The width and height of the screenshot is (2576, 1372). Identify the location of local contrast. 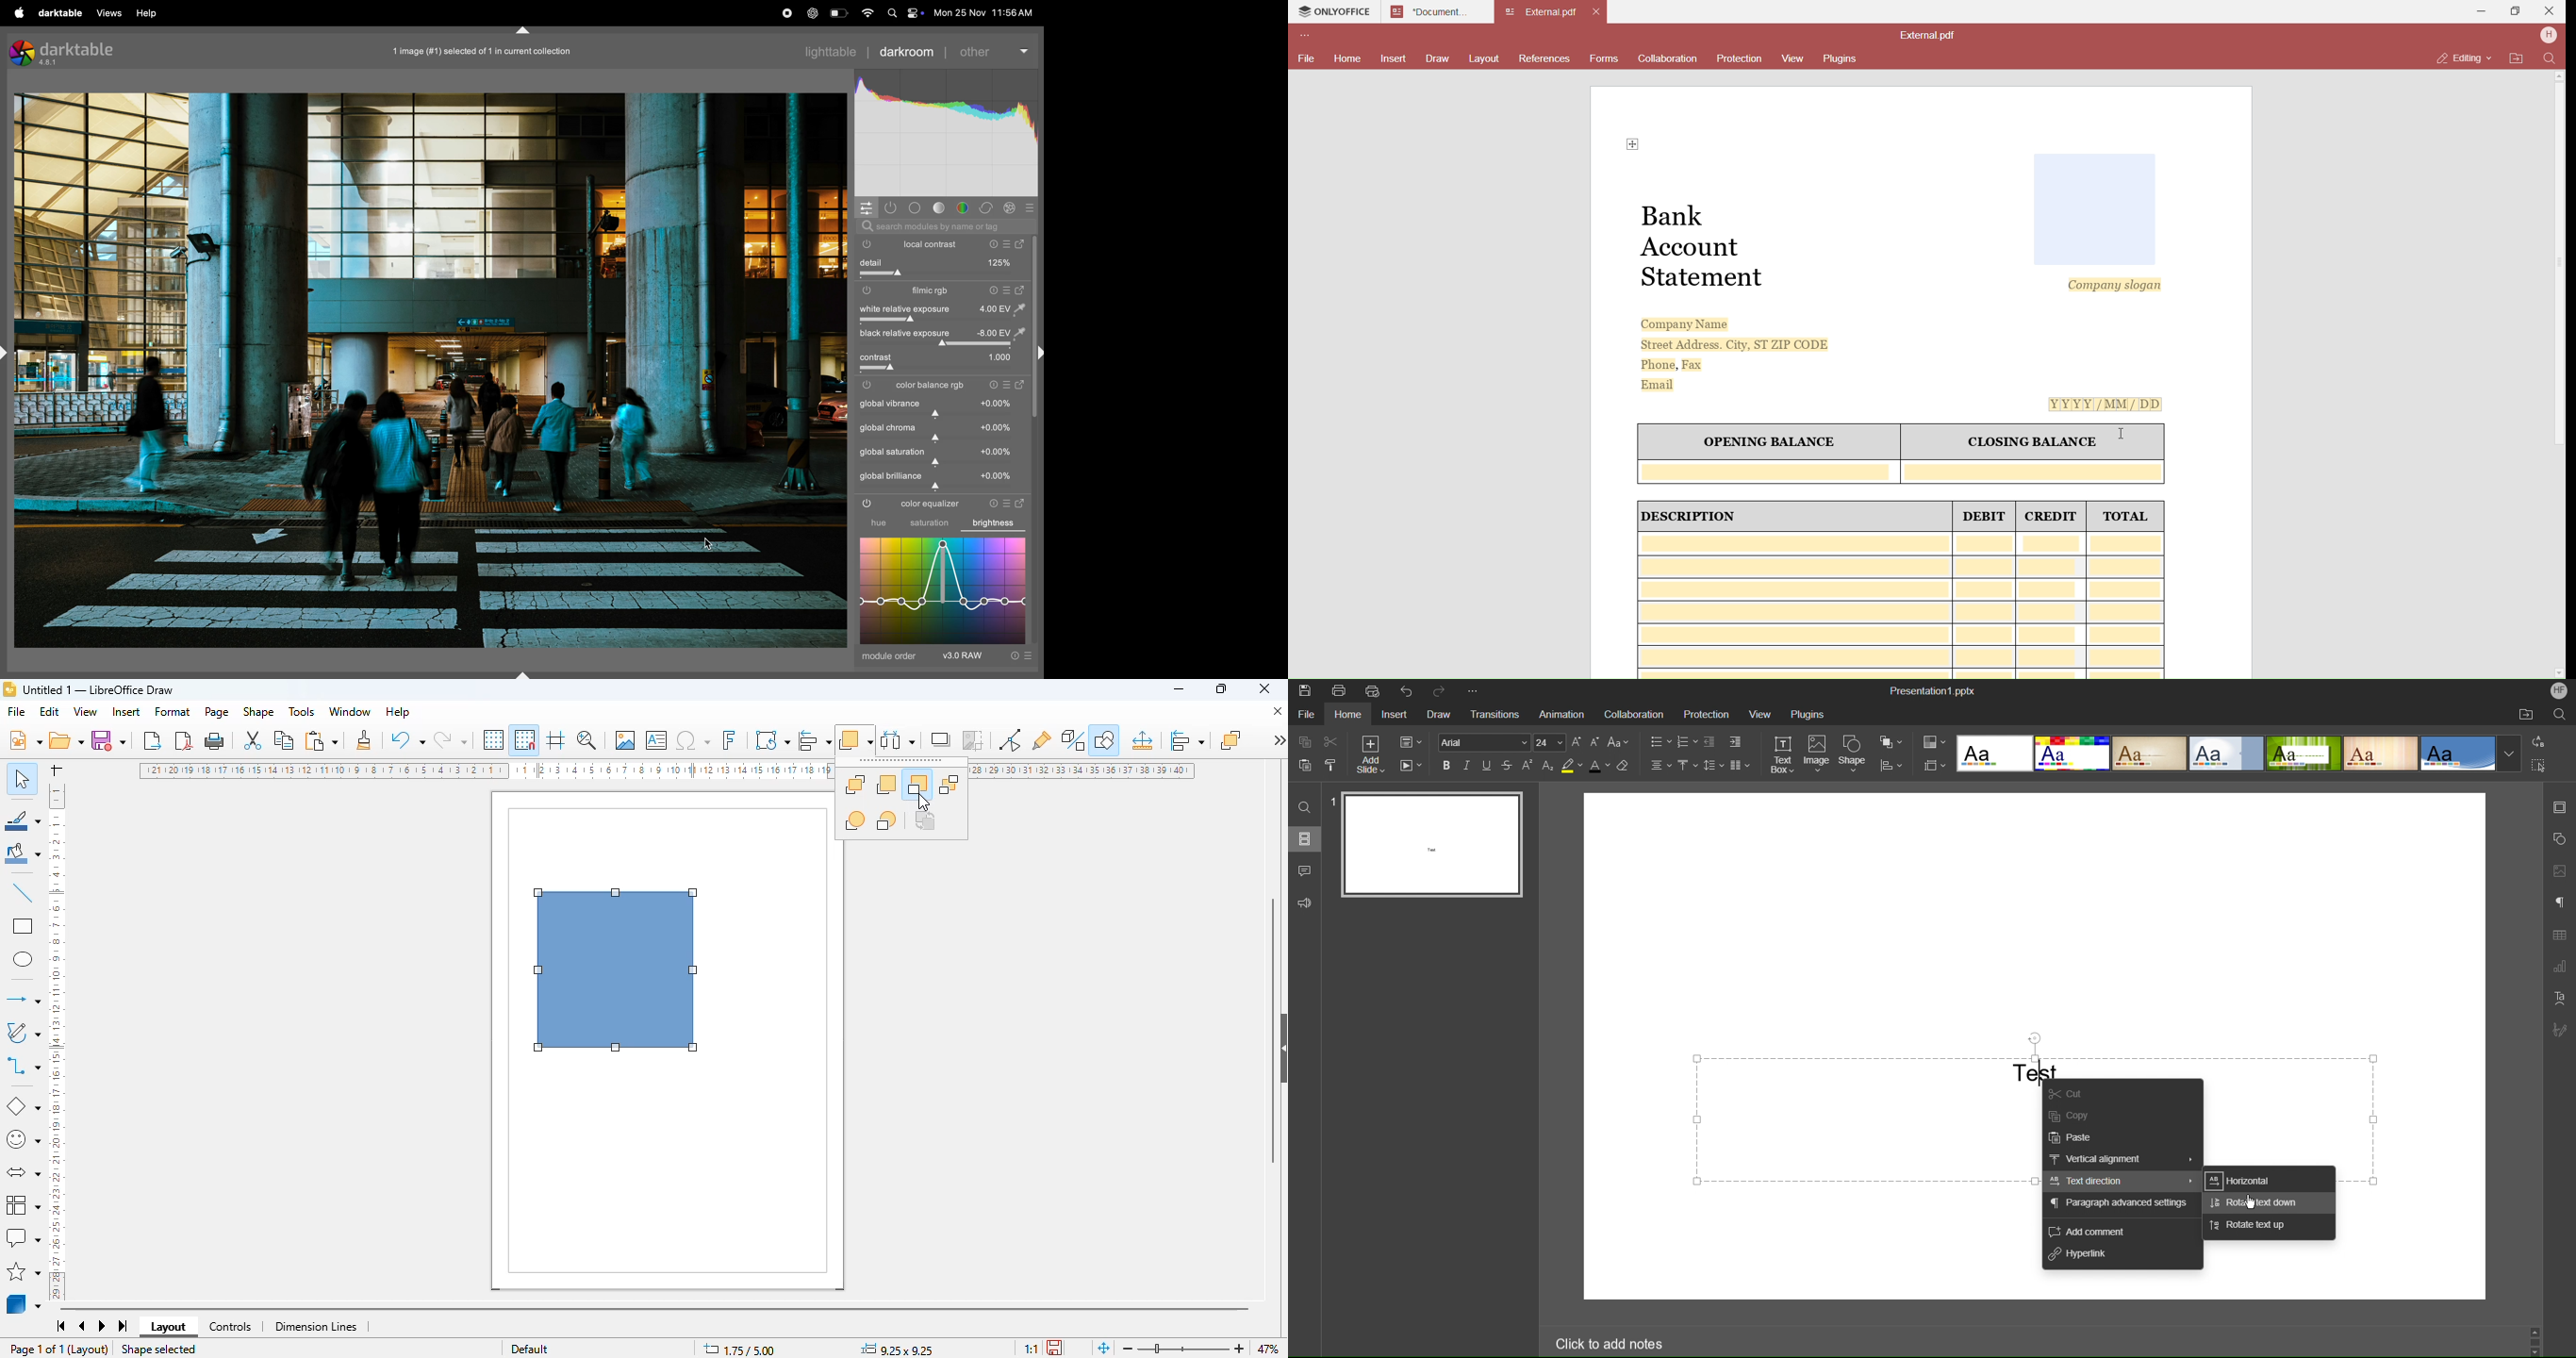
(965, 243).